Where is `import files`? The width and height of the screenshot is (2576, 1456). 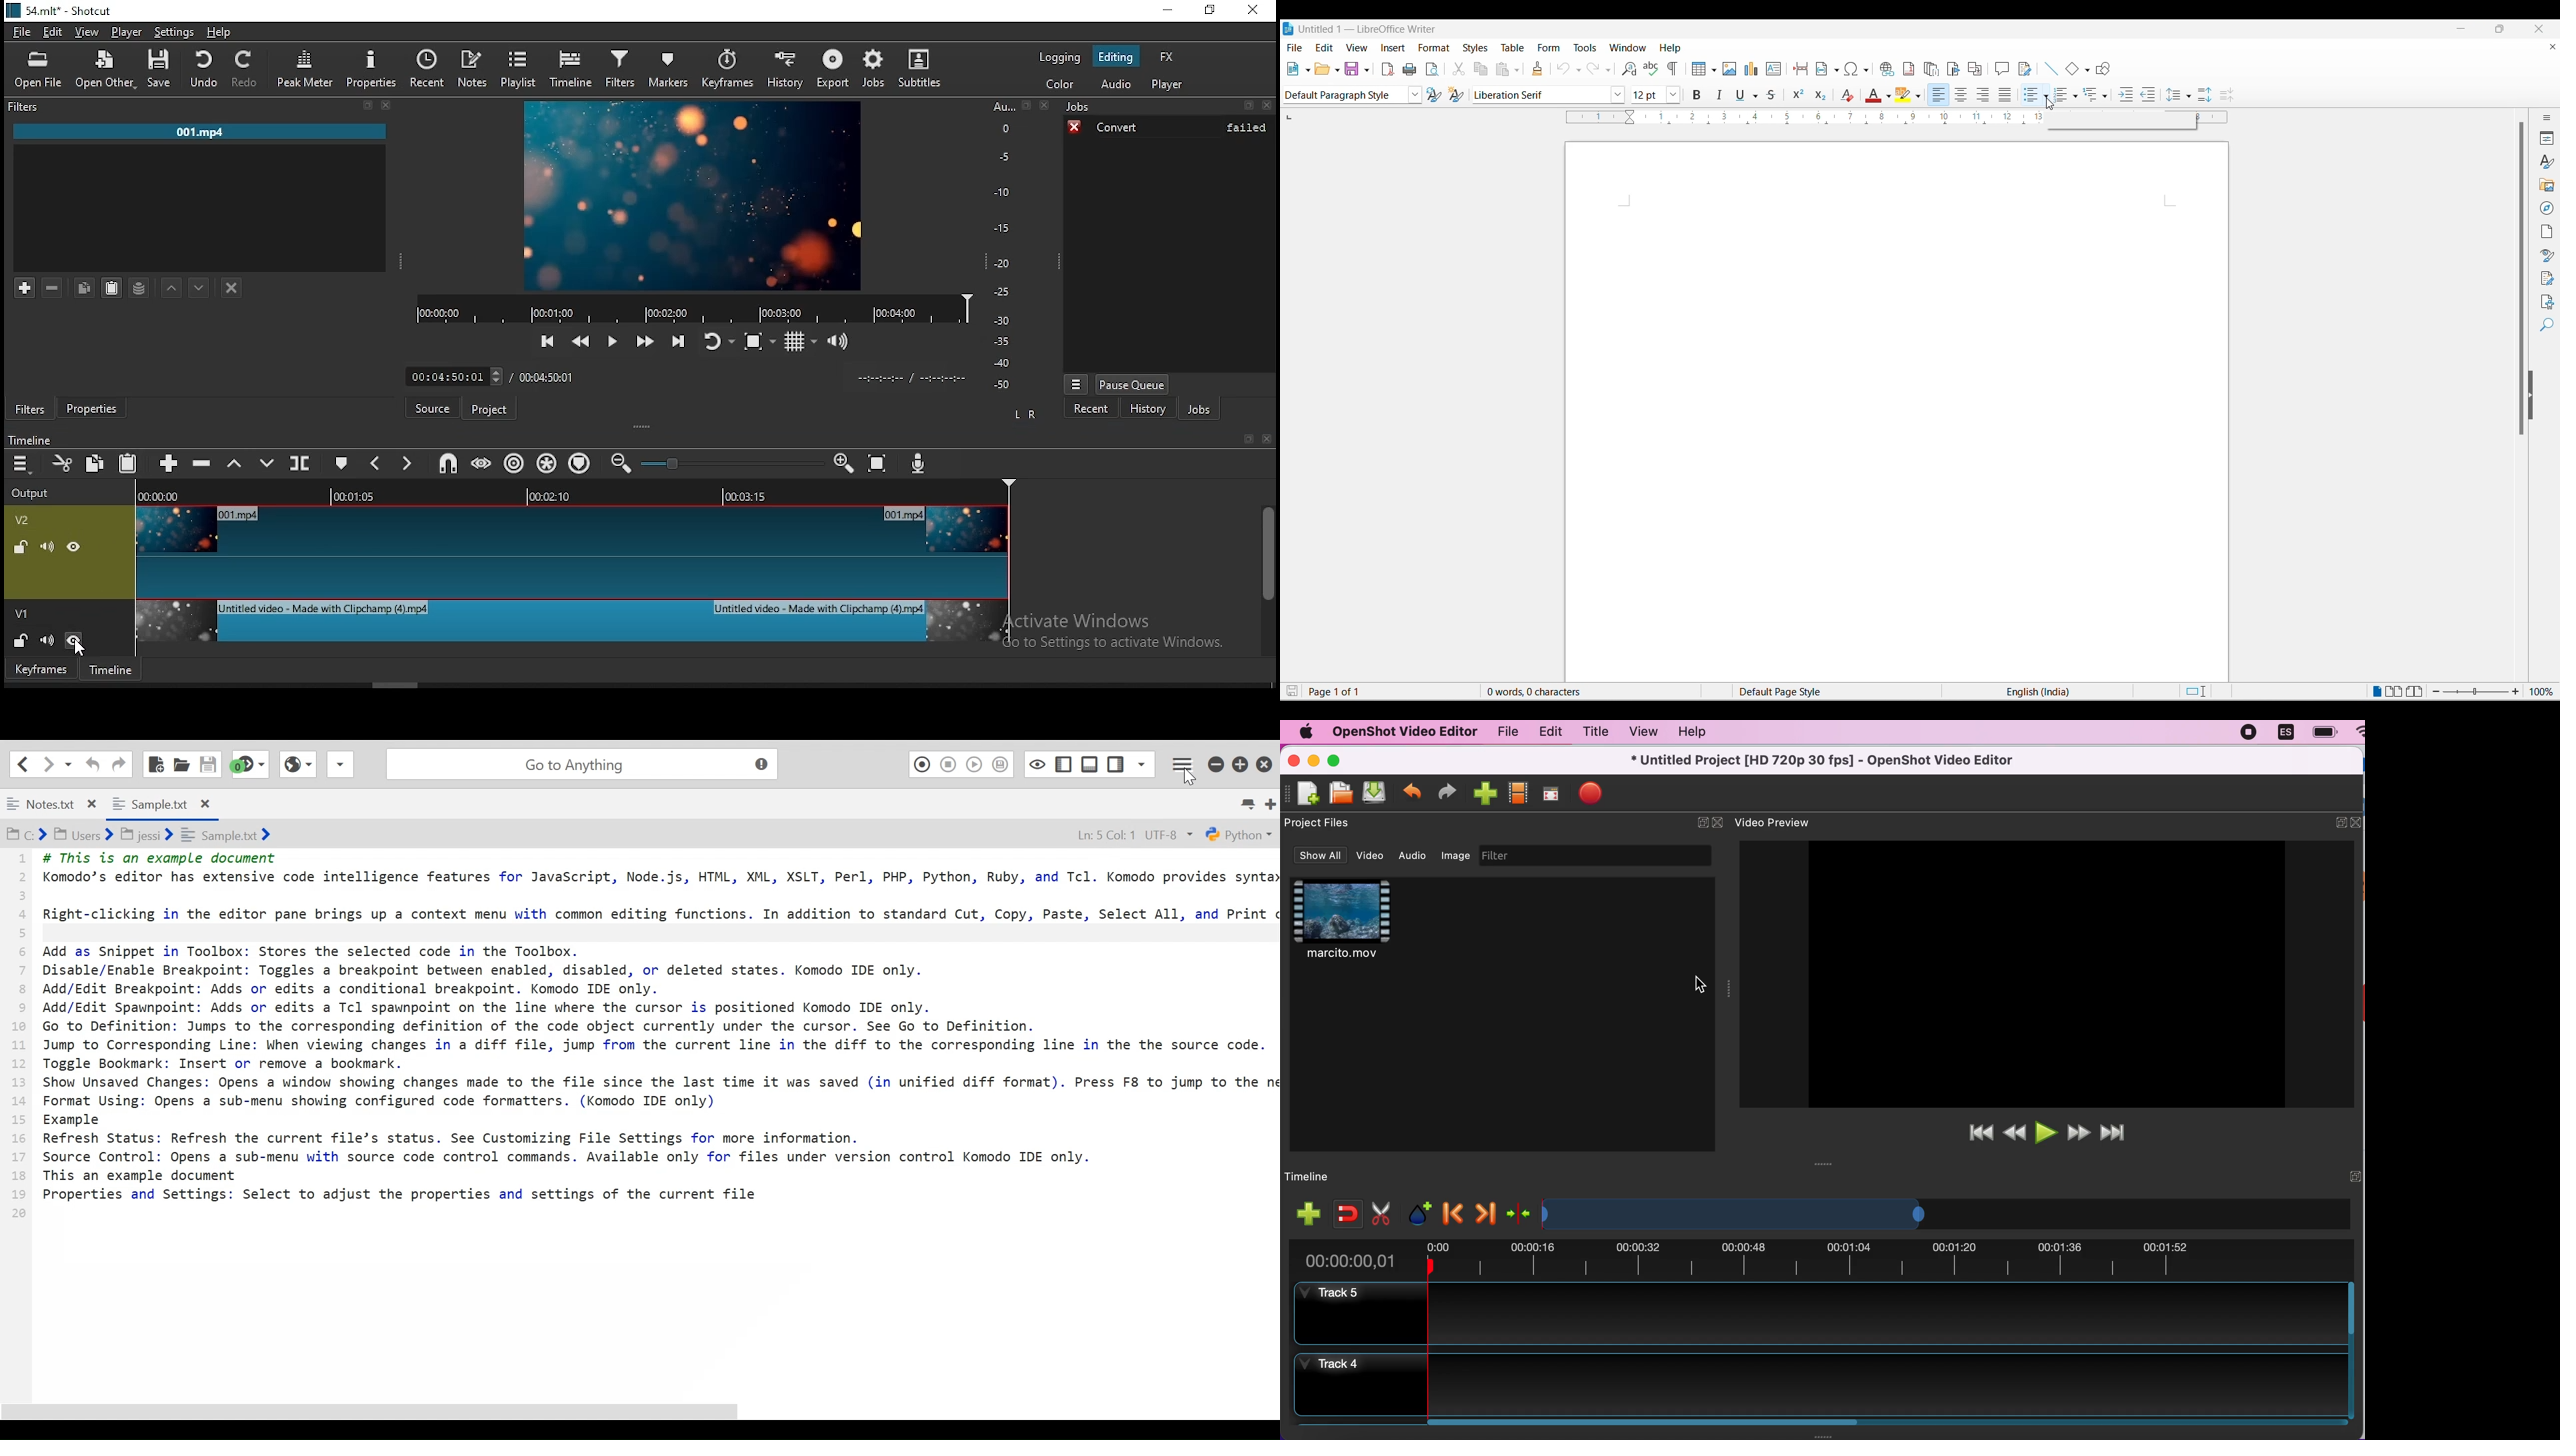 import files is located at coordinates (1486, 792).